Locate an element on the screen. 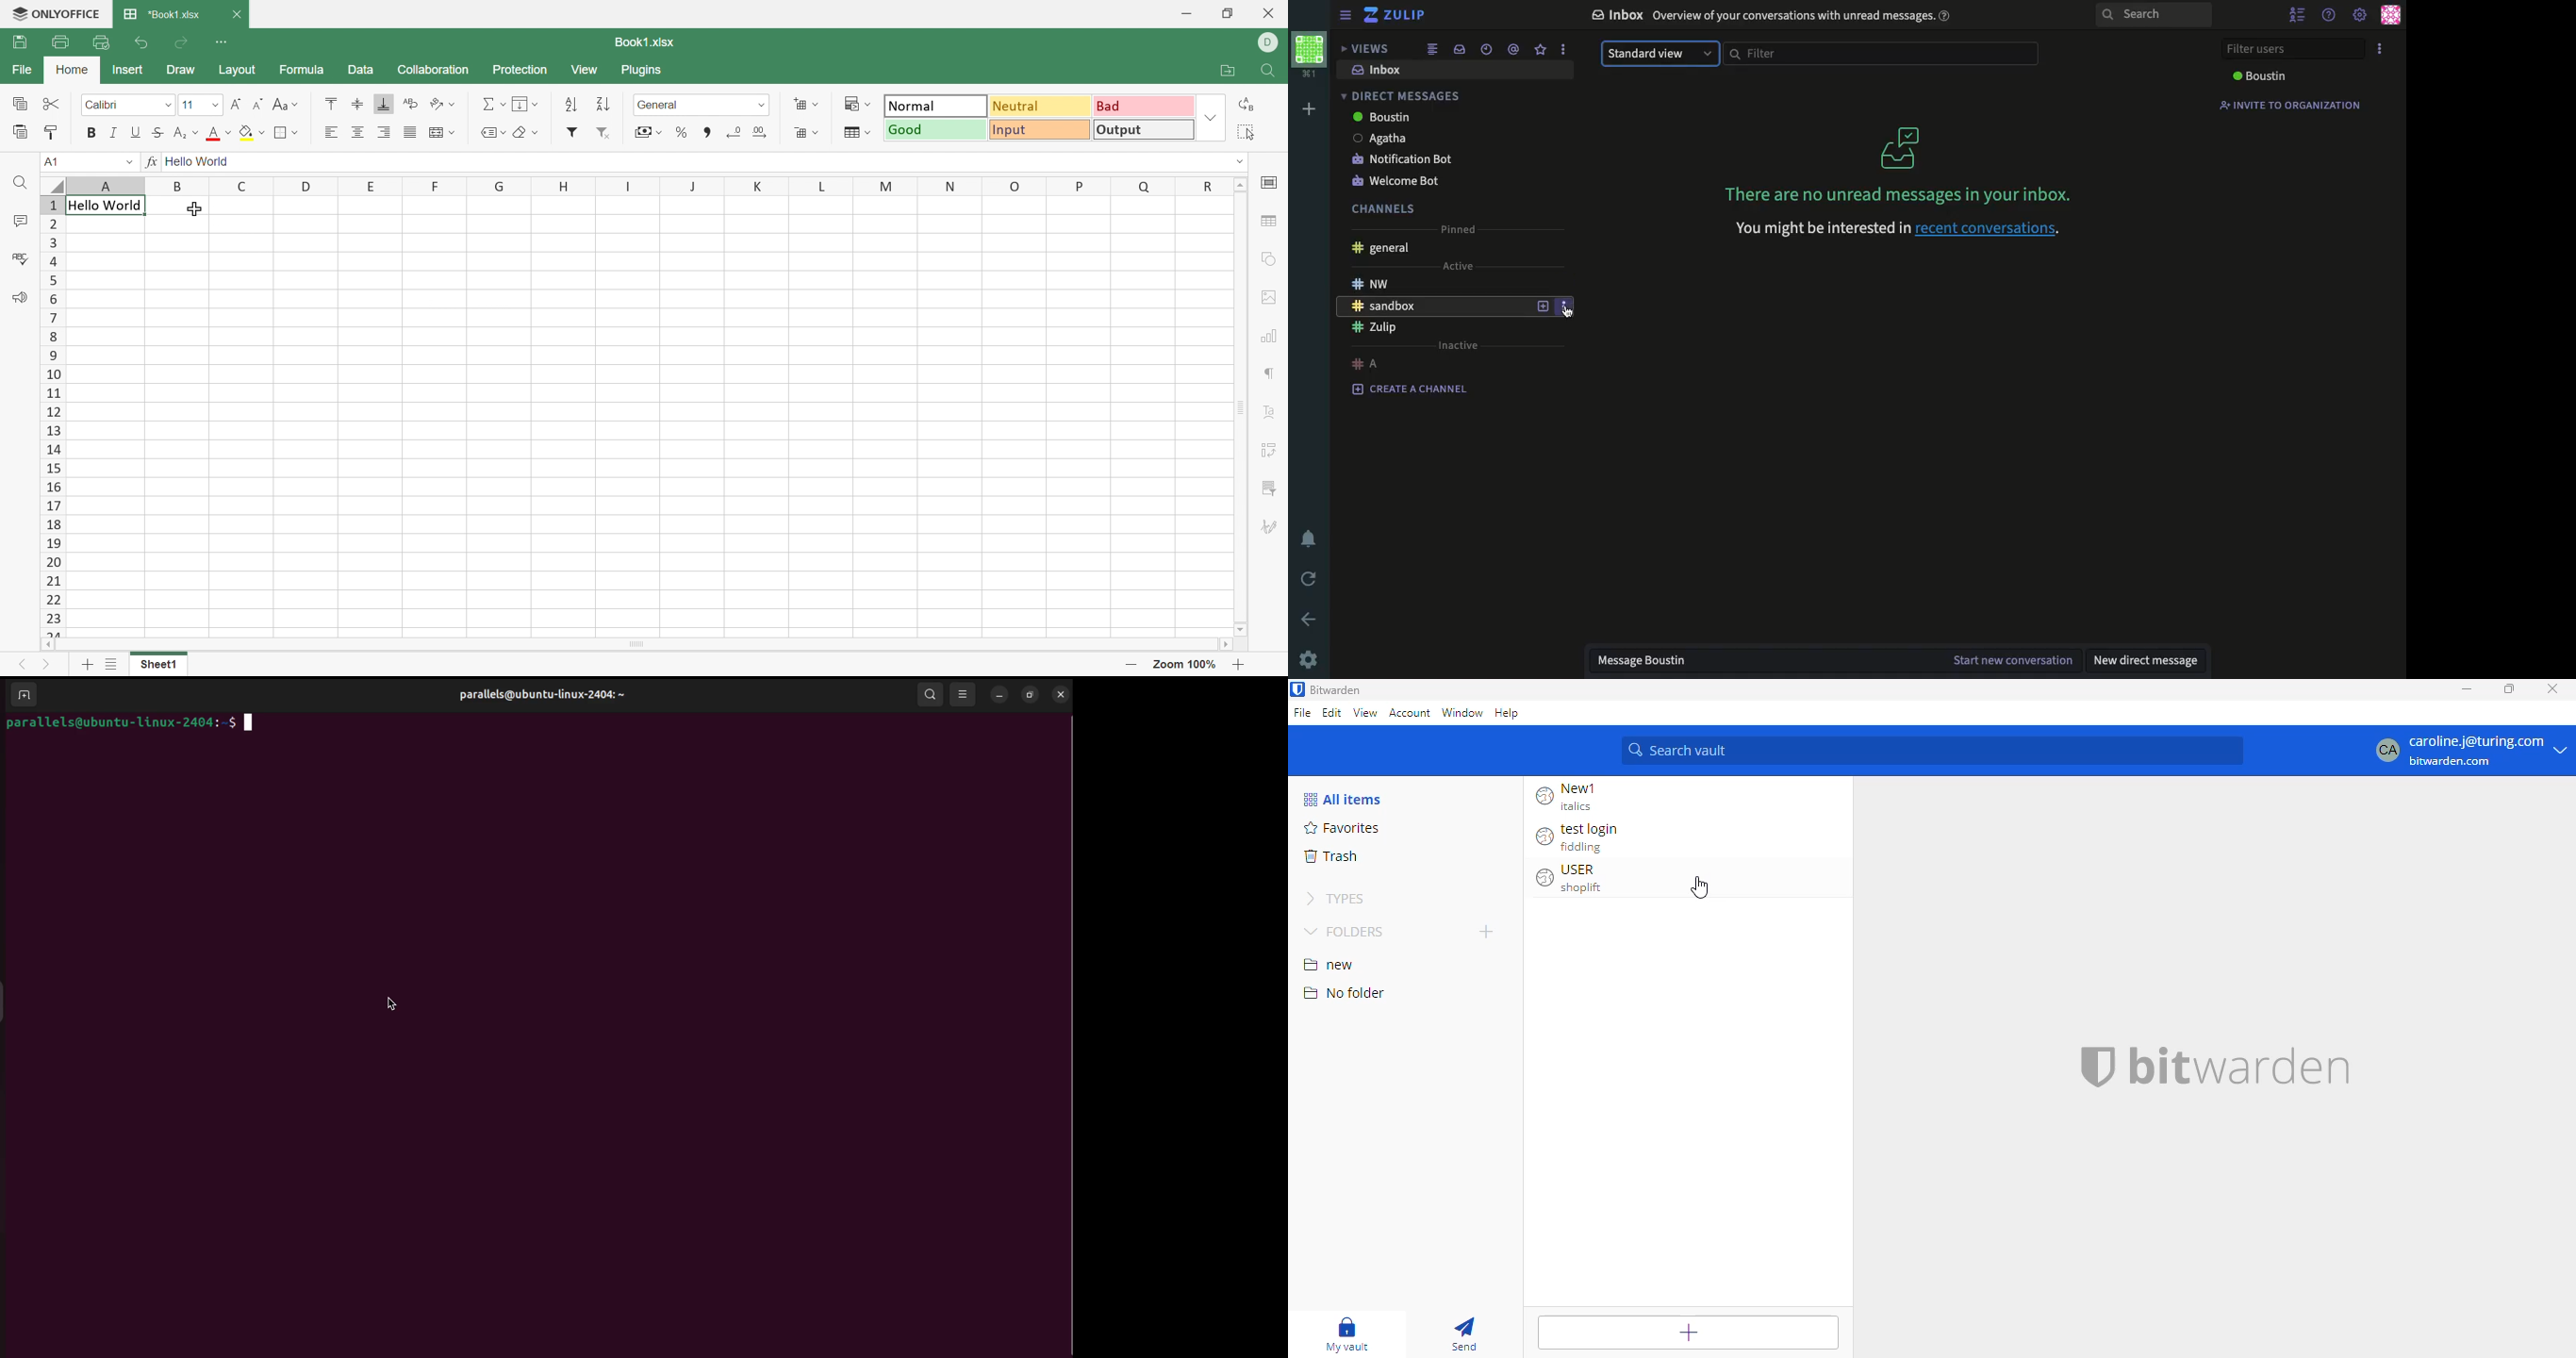 The width and height of the screenshot is (2576, 1372). paragraph settings is located at coordinates (1270, 373).